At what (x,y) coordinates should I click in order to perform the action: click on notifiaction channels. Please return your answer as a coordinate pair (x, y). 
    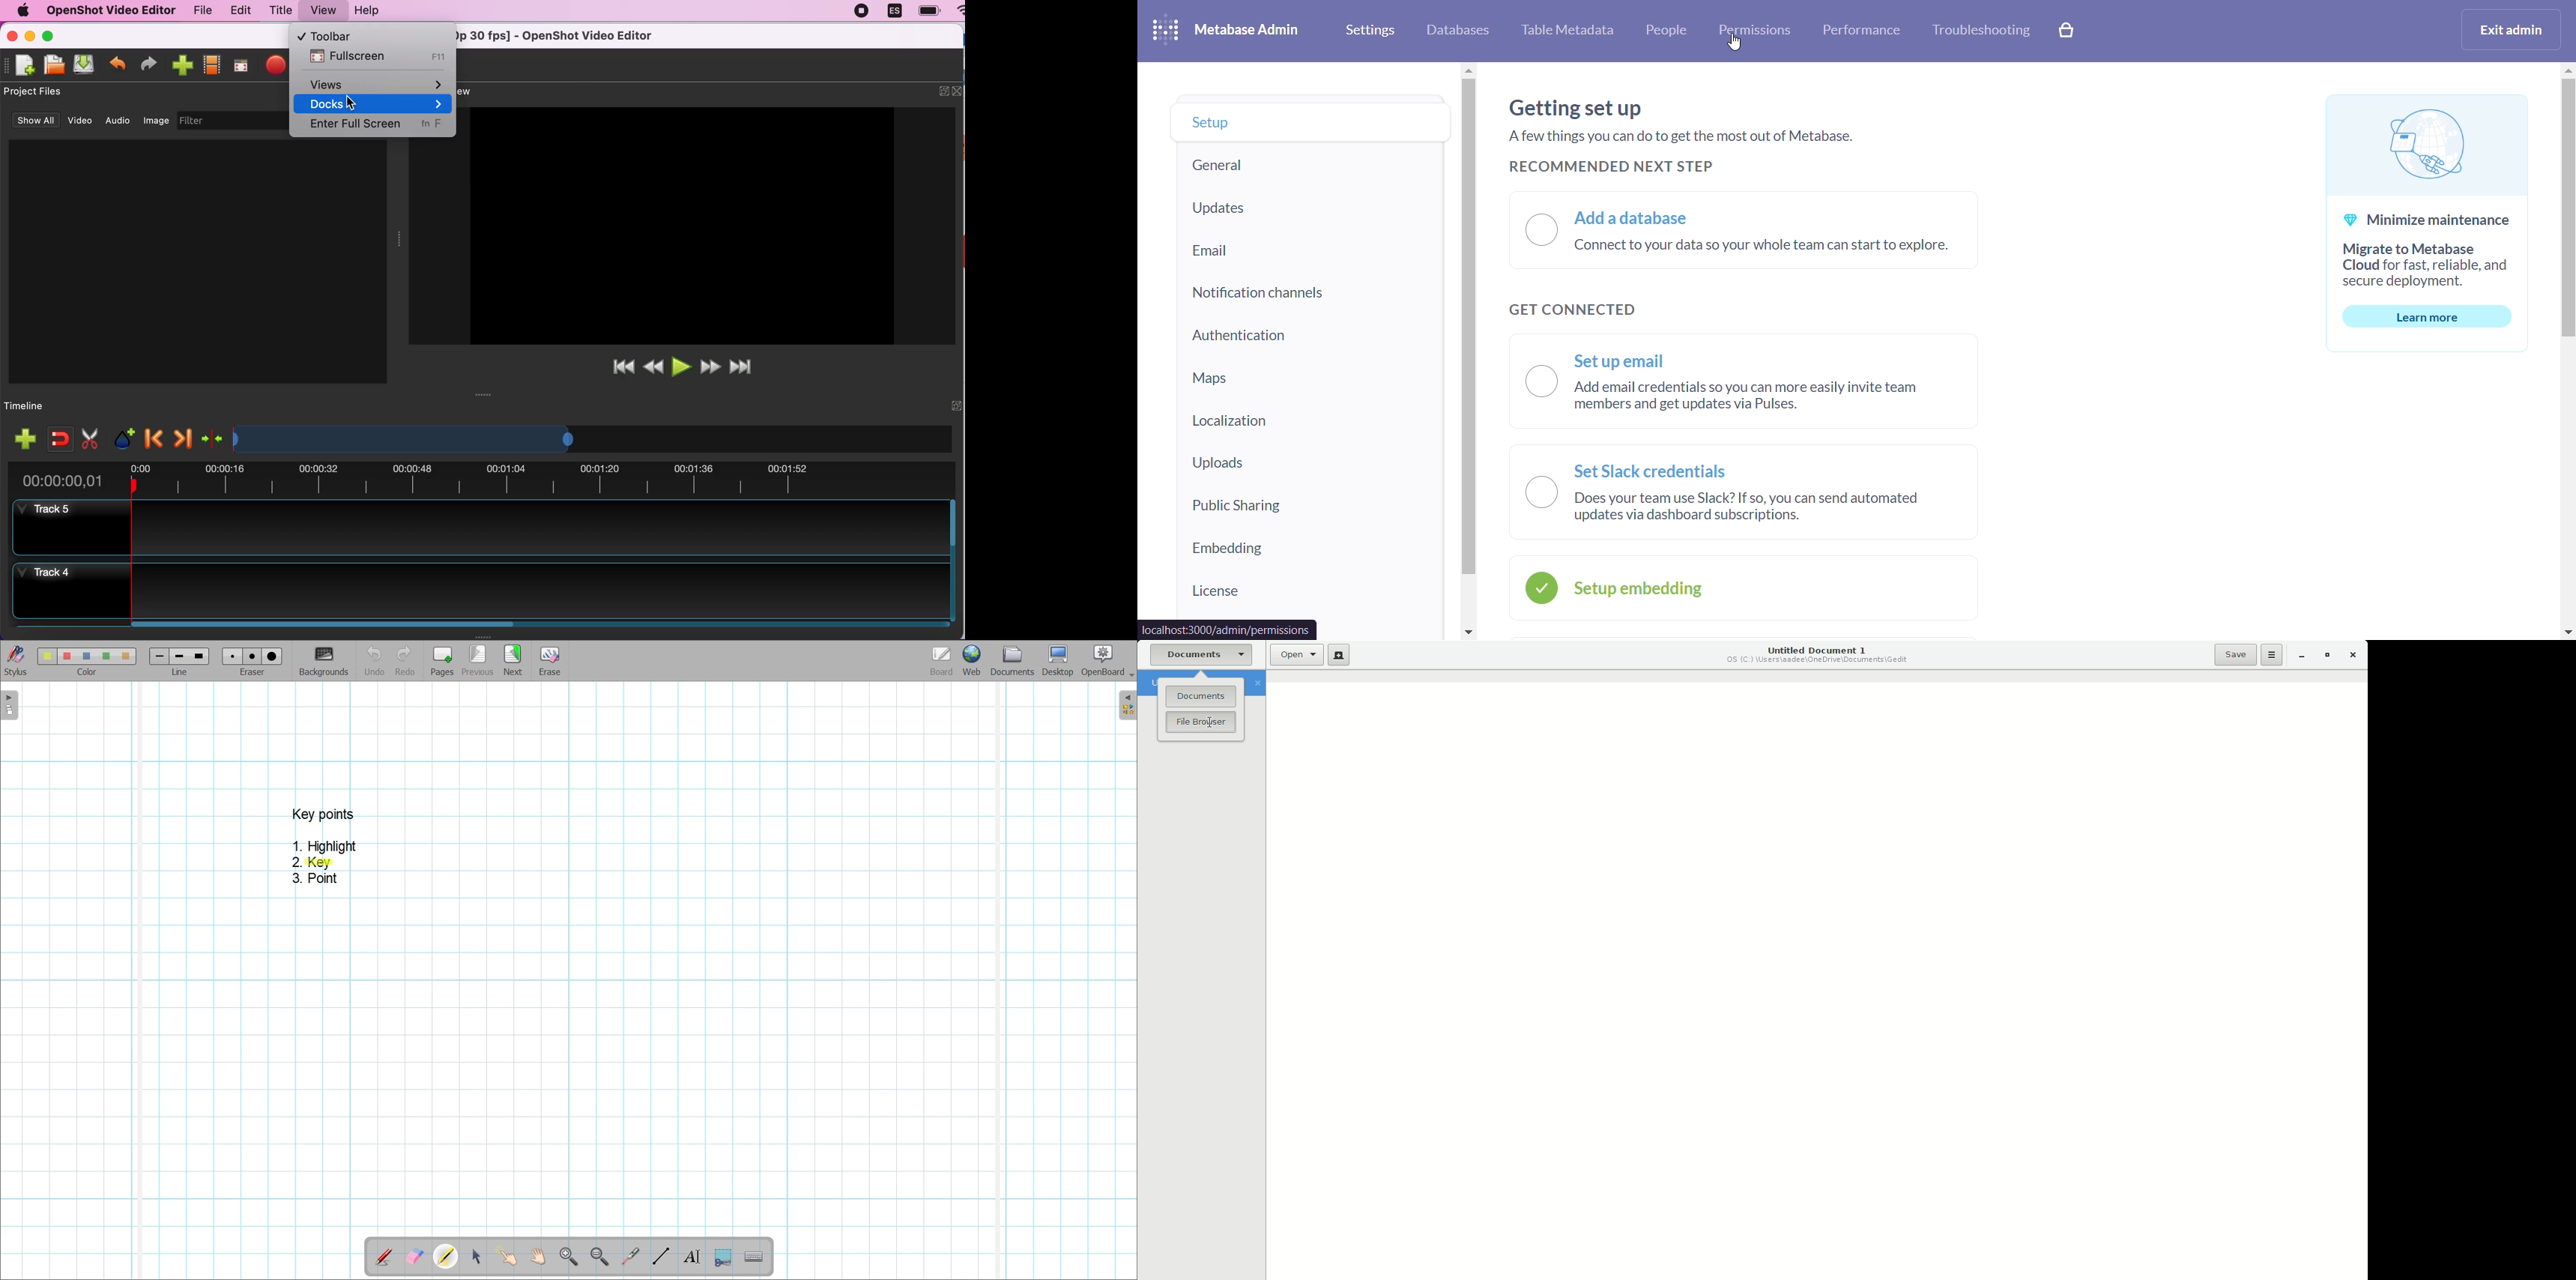
    Looking at the image, I should click on (1307, 292).